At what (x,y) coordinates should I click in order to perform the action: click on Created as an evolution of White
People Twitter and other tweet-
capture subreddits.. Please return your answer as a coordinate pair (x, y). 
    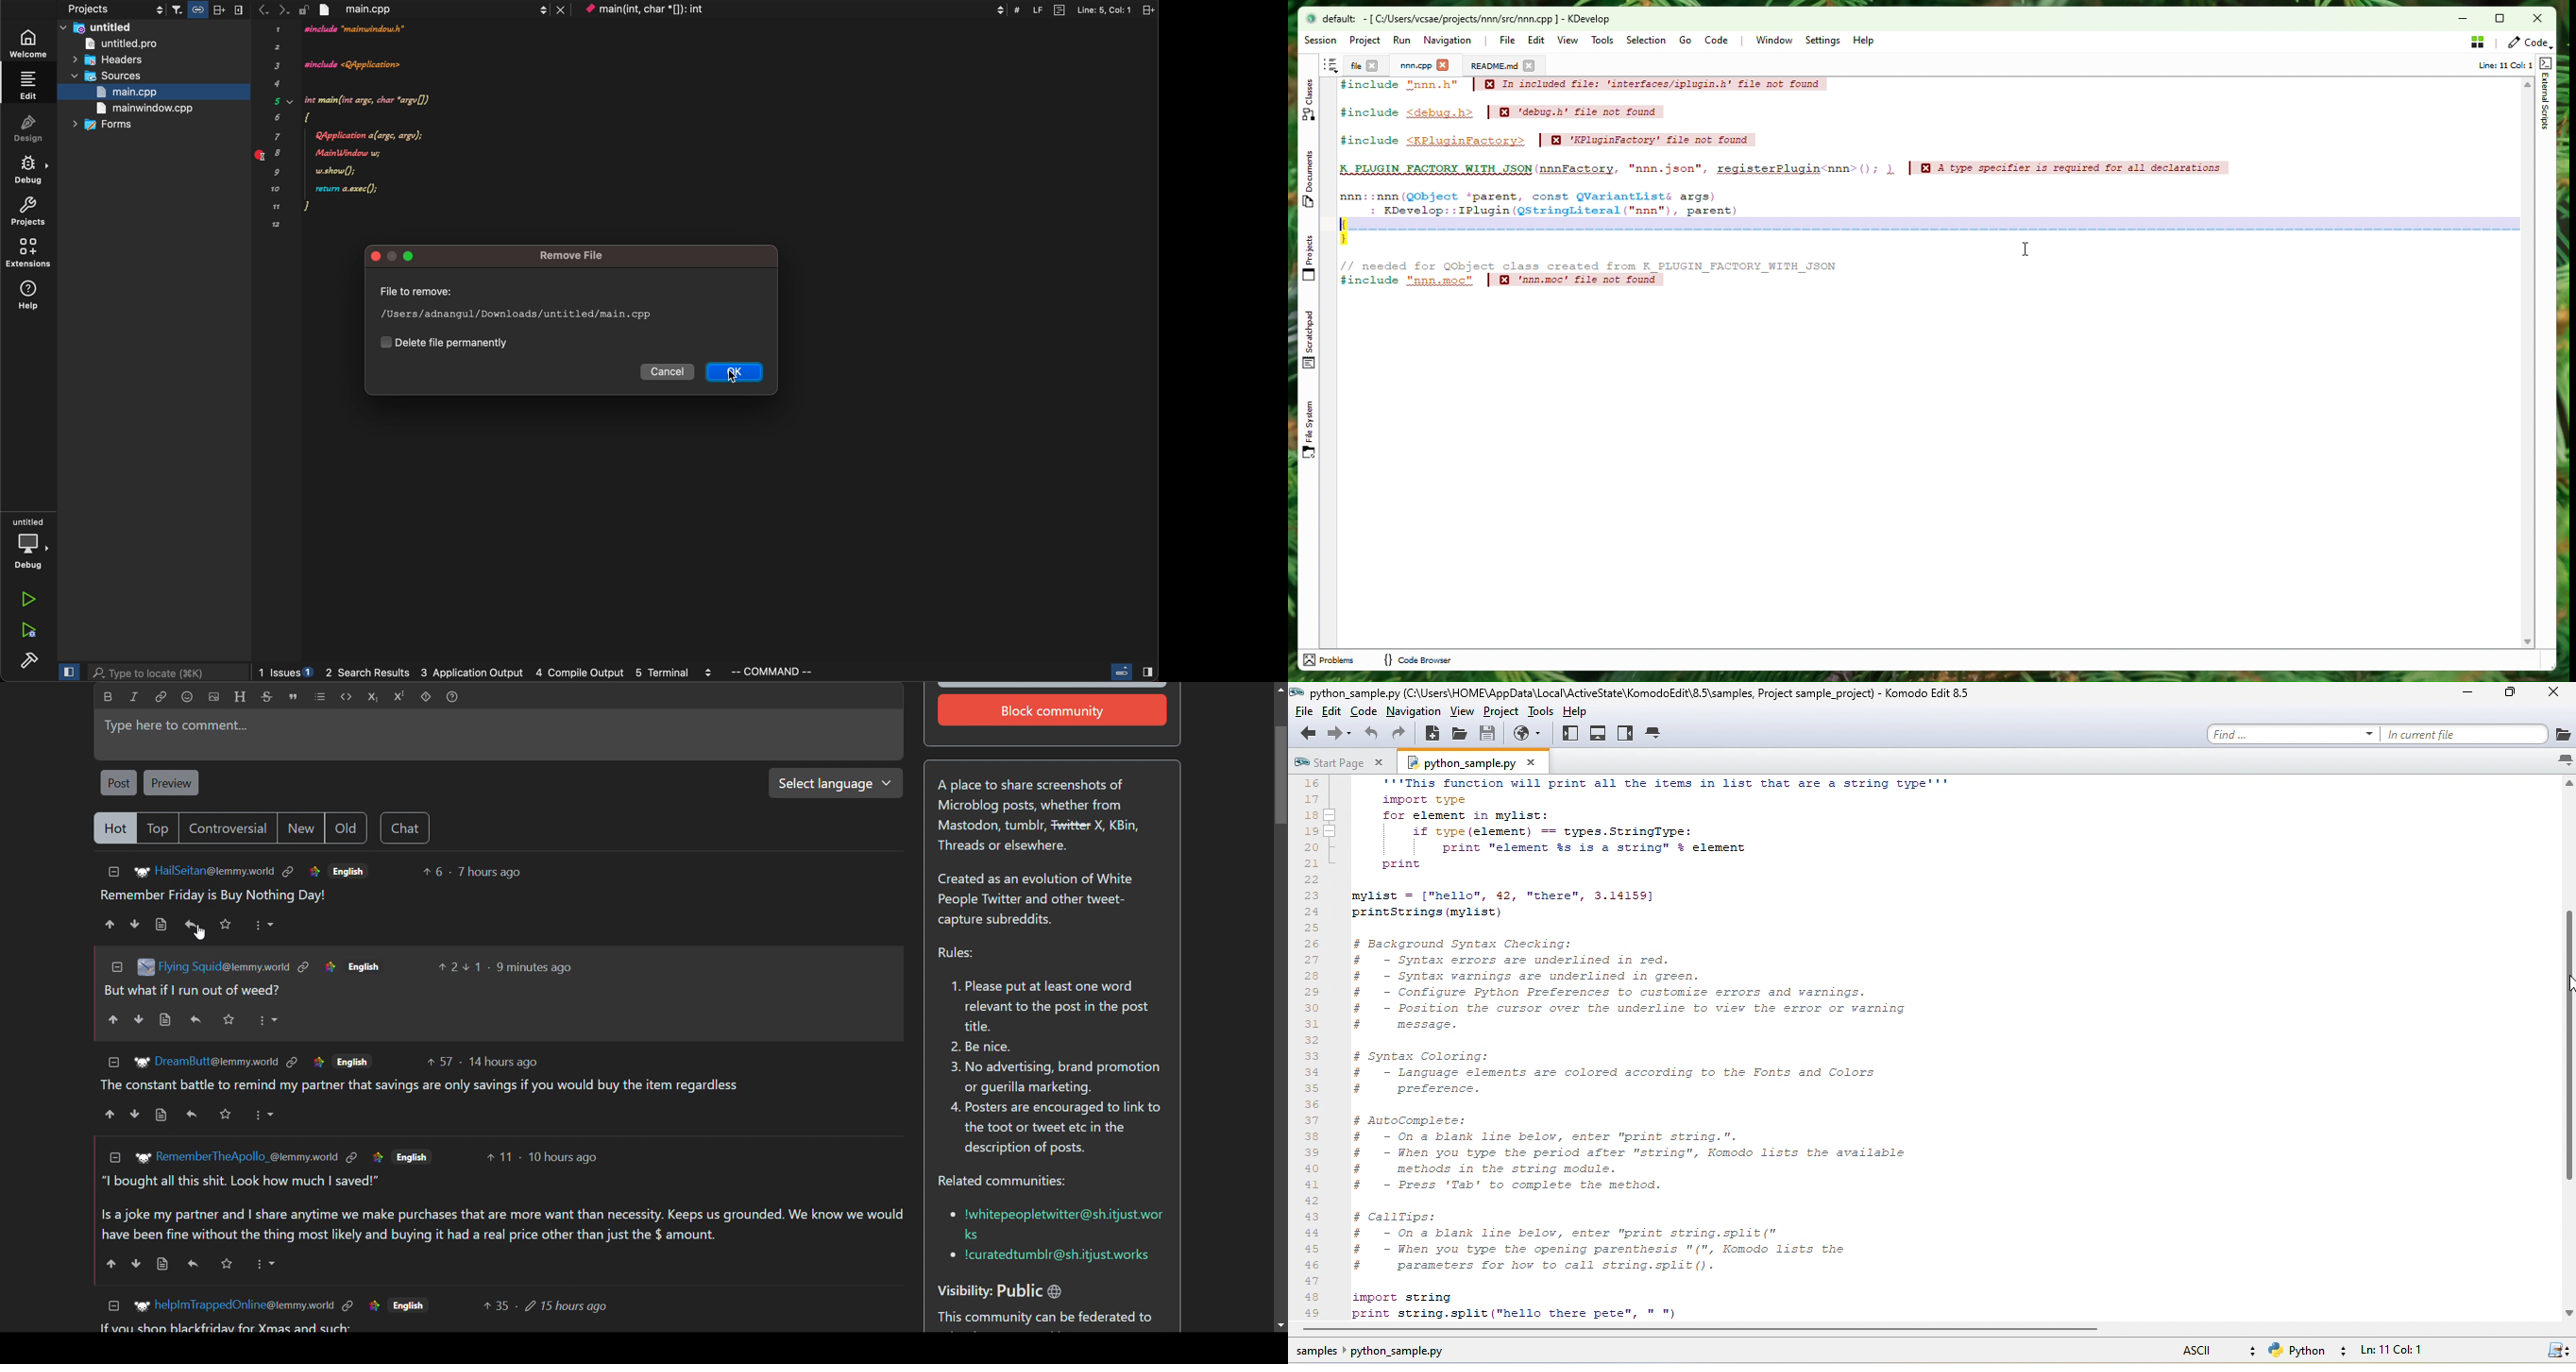
    Looking at the image, I should click on (1042, 900).